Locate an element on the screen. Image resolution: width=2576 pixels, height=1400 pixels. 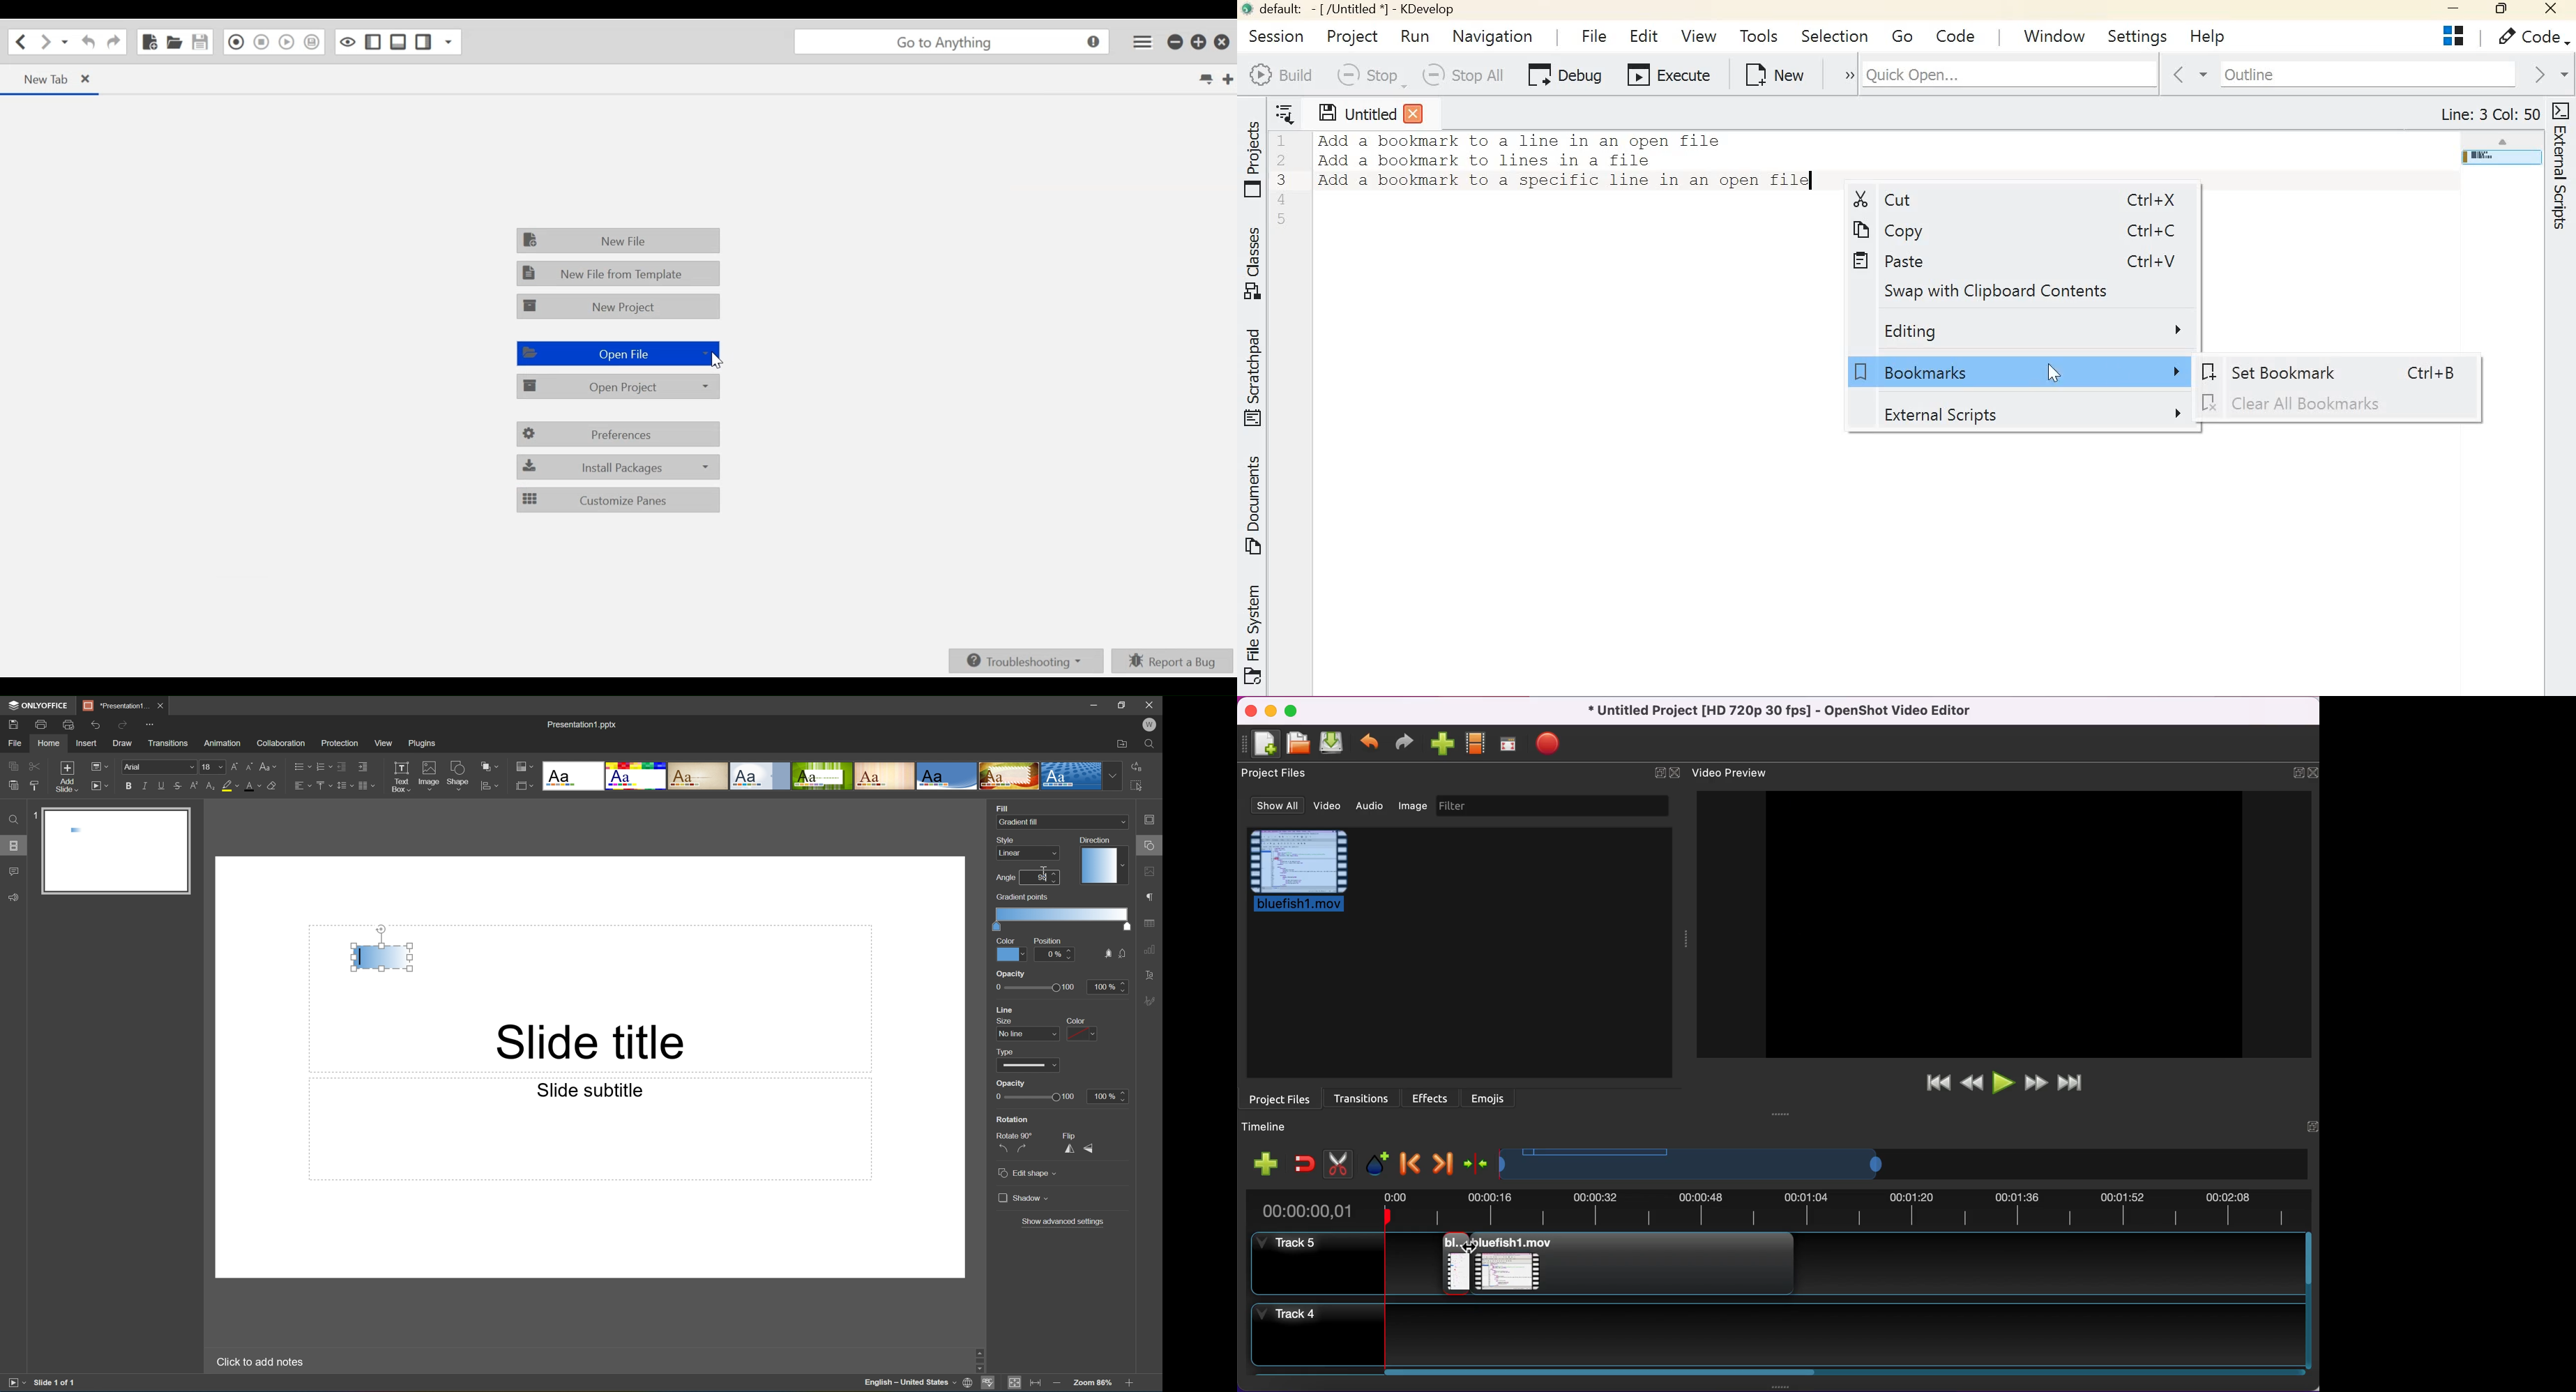
Ctrl+B is located at coordinates (2425, 372).